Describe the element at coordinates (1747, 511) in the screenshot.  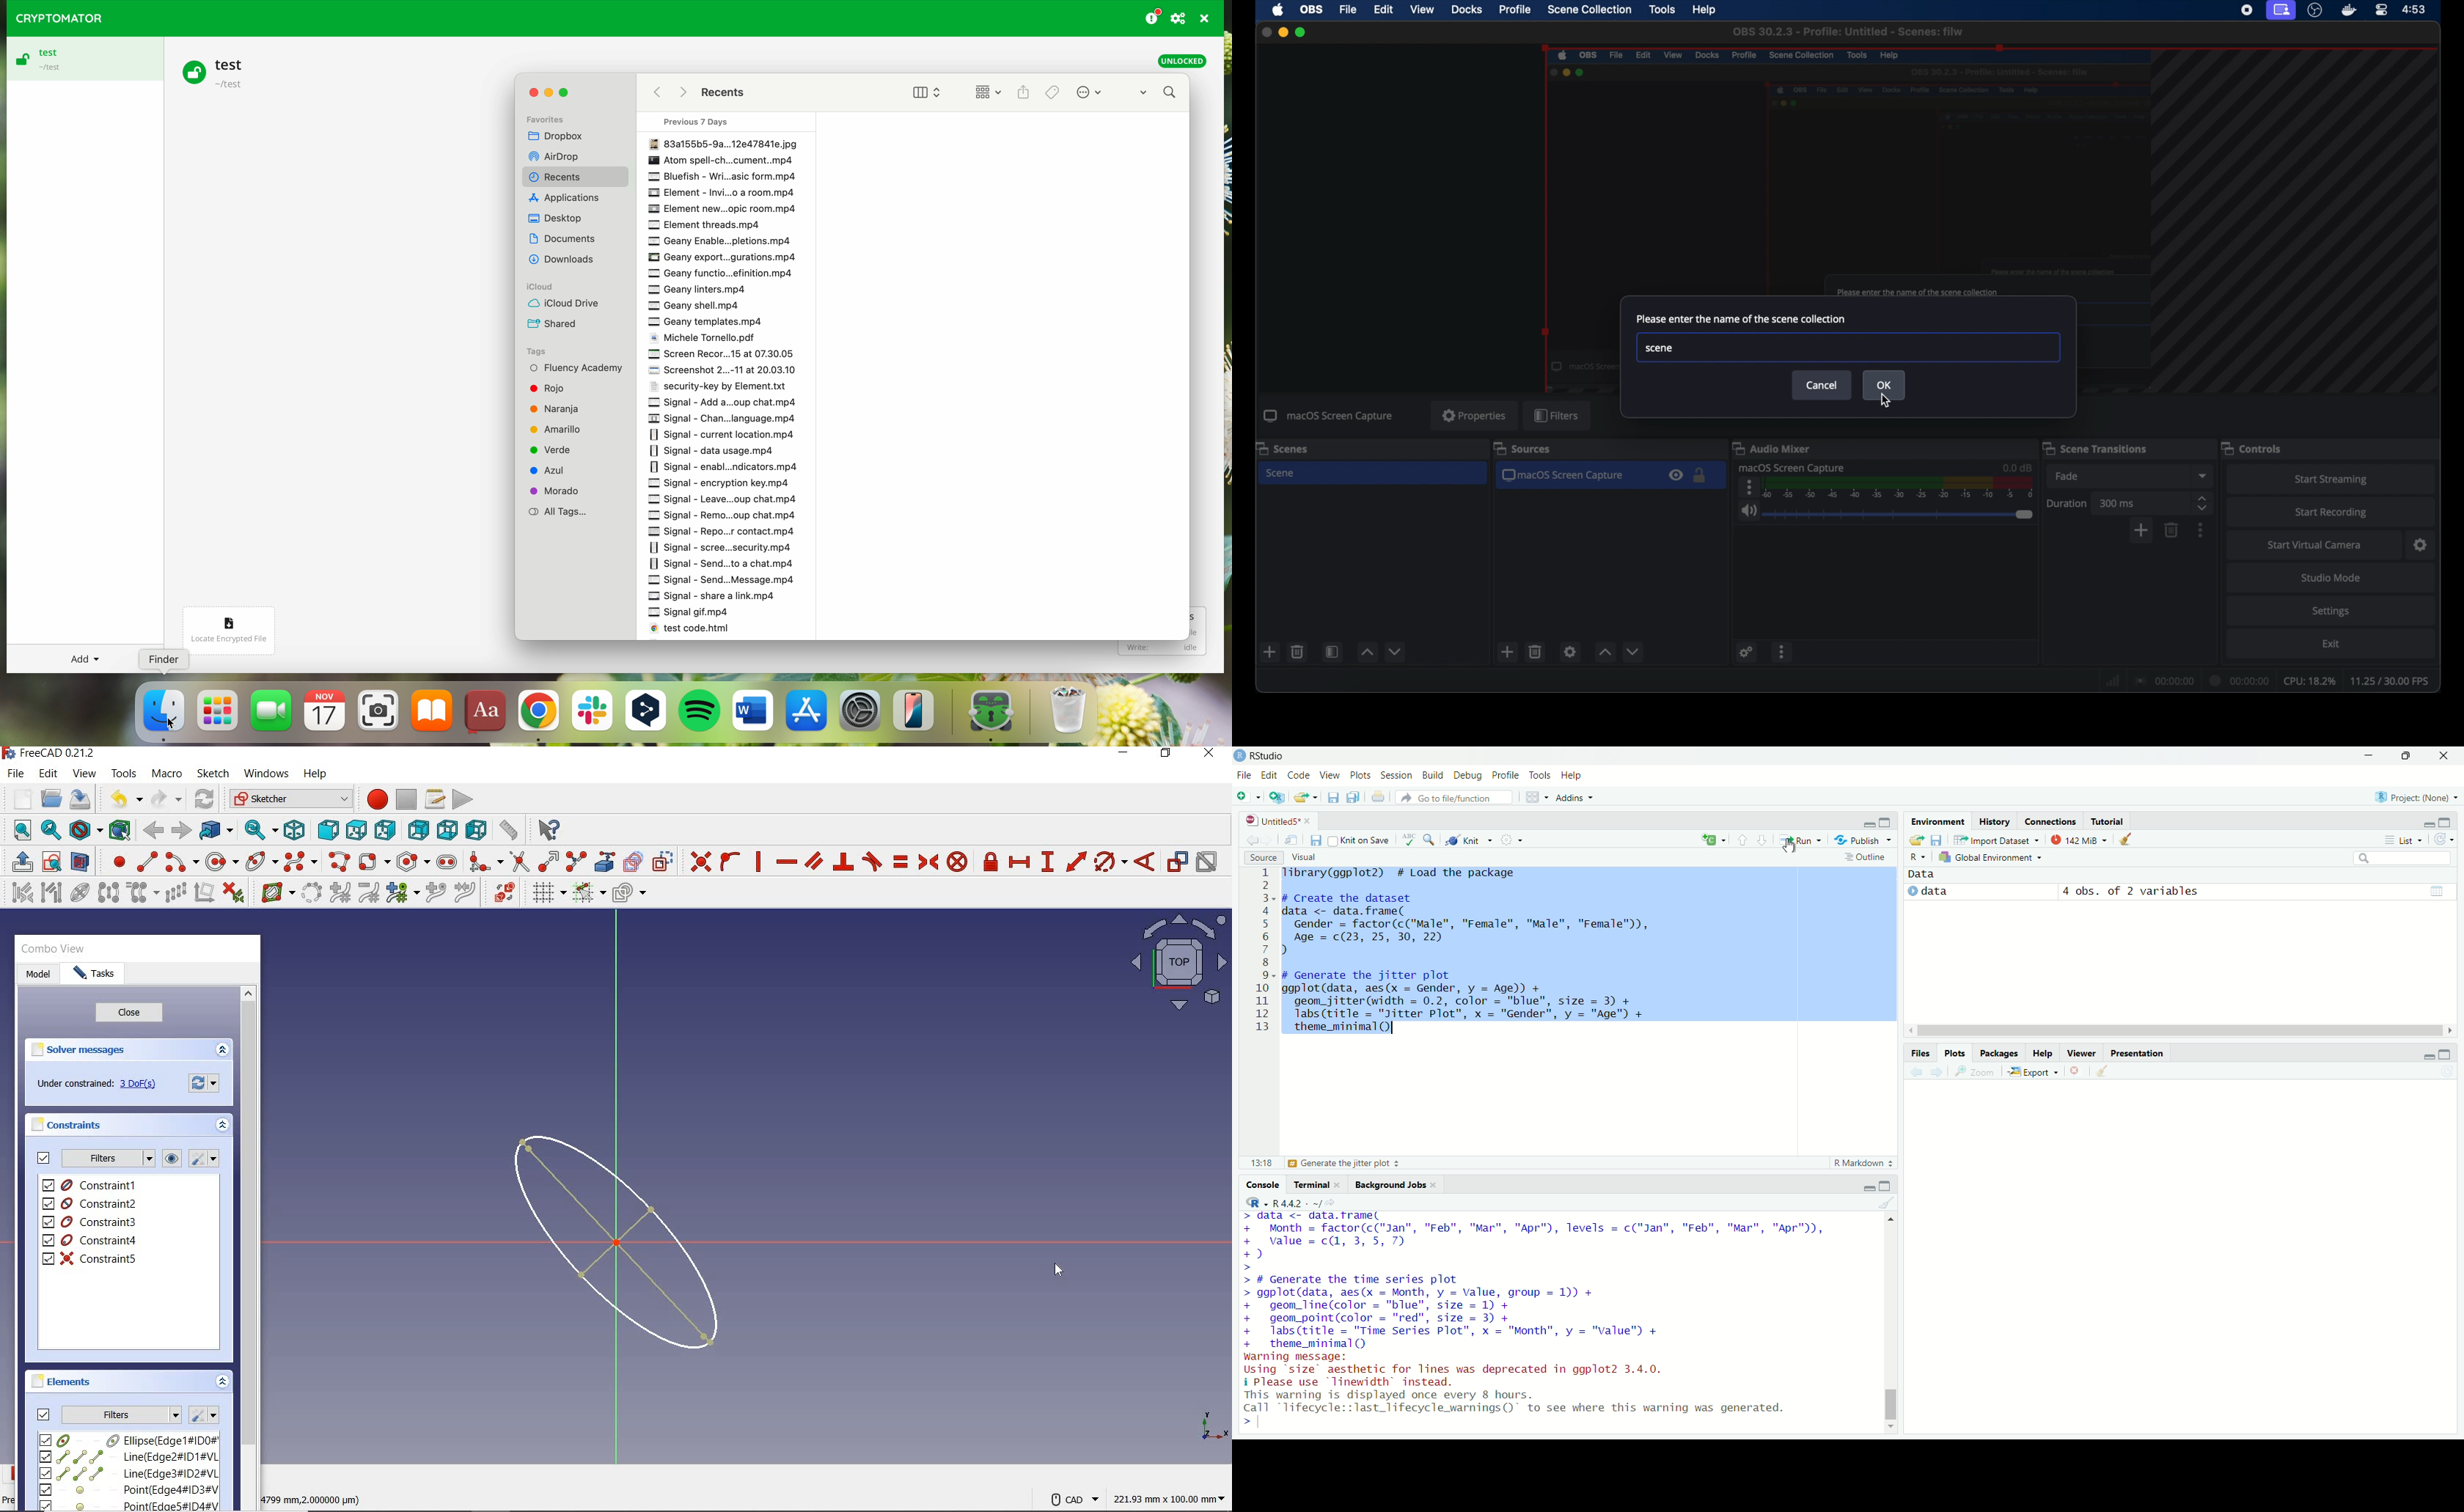
I see `volume ` at that location.